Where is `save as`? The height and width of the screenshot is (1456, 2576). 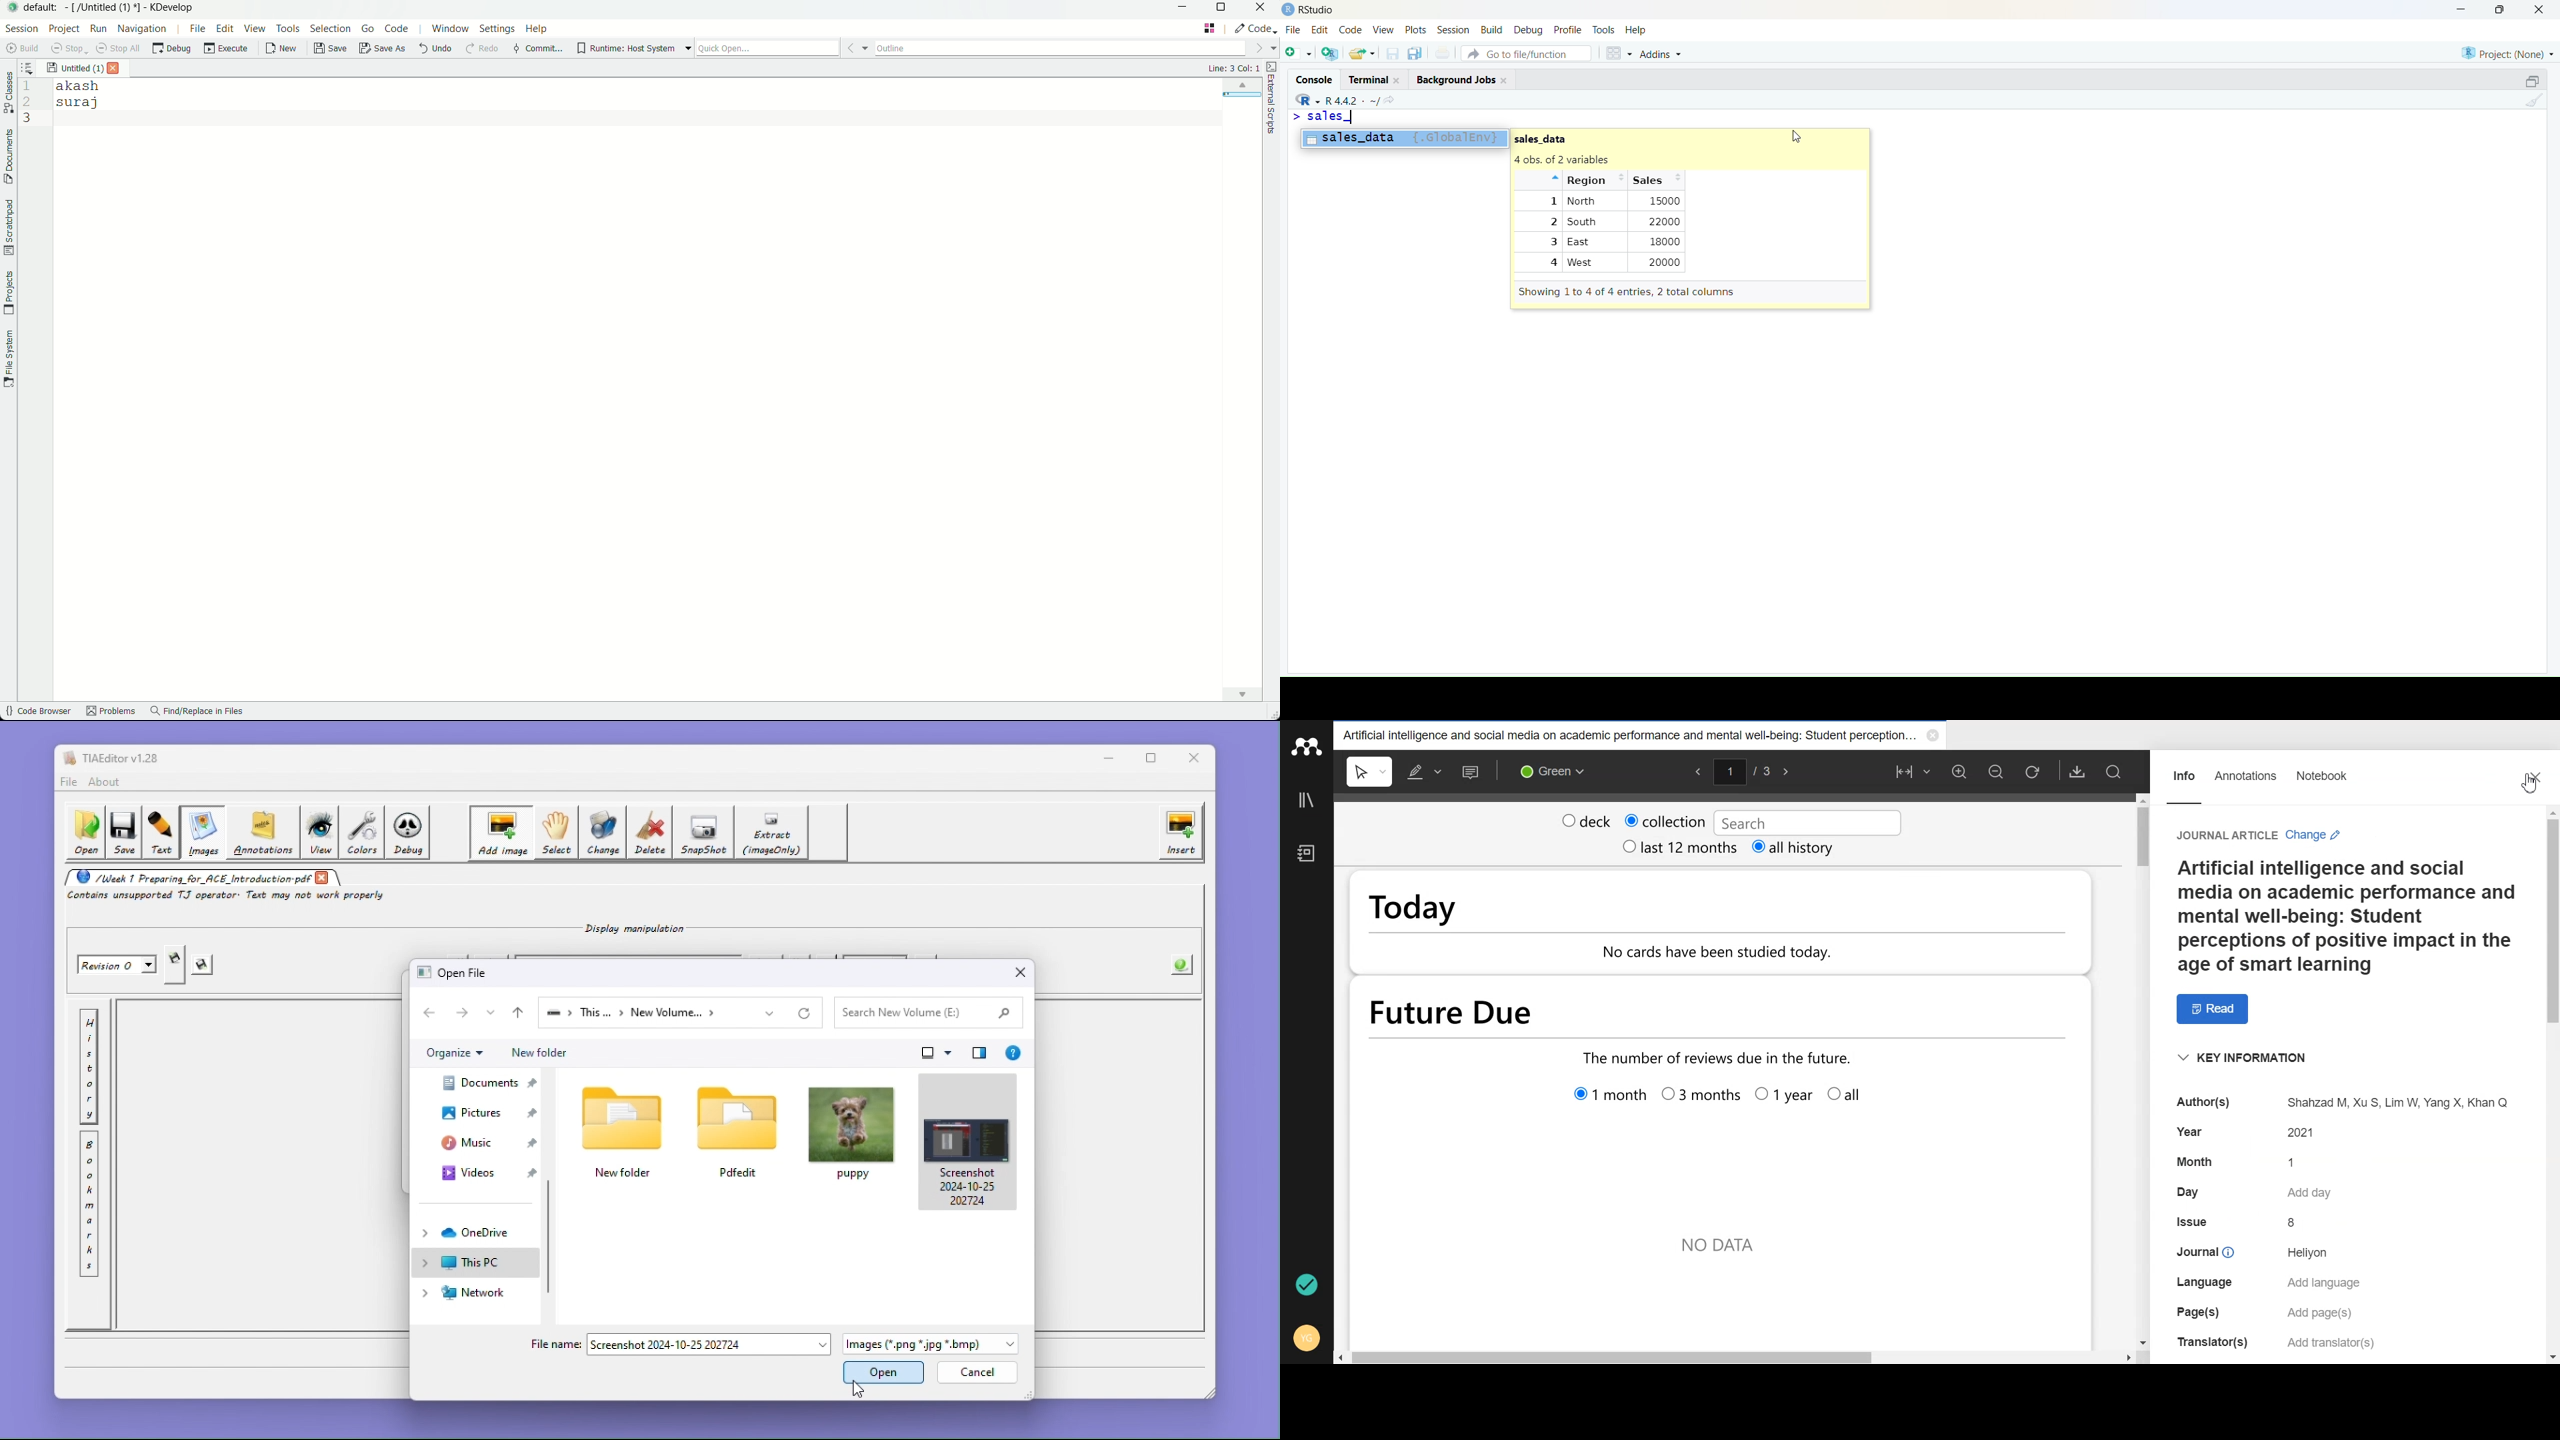 save as is located at coordinates (1415, 54).